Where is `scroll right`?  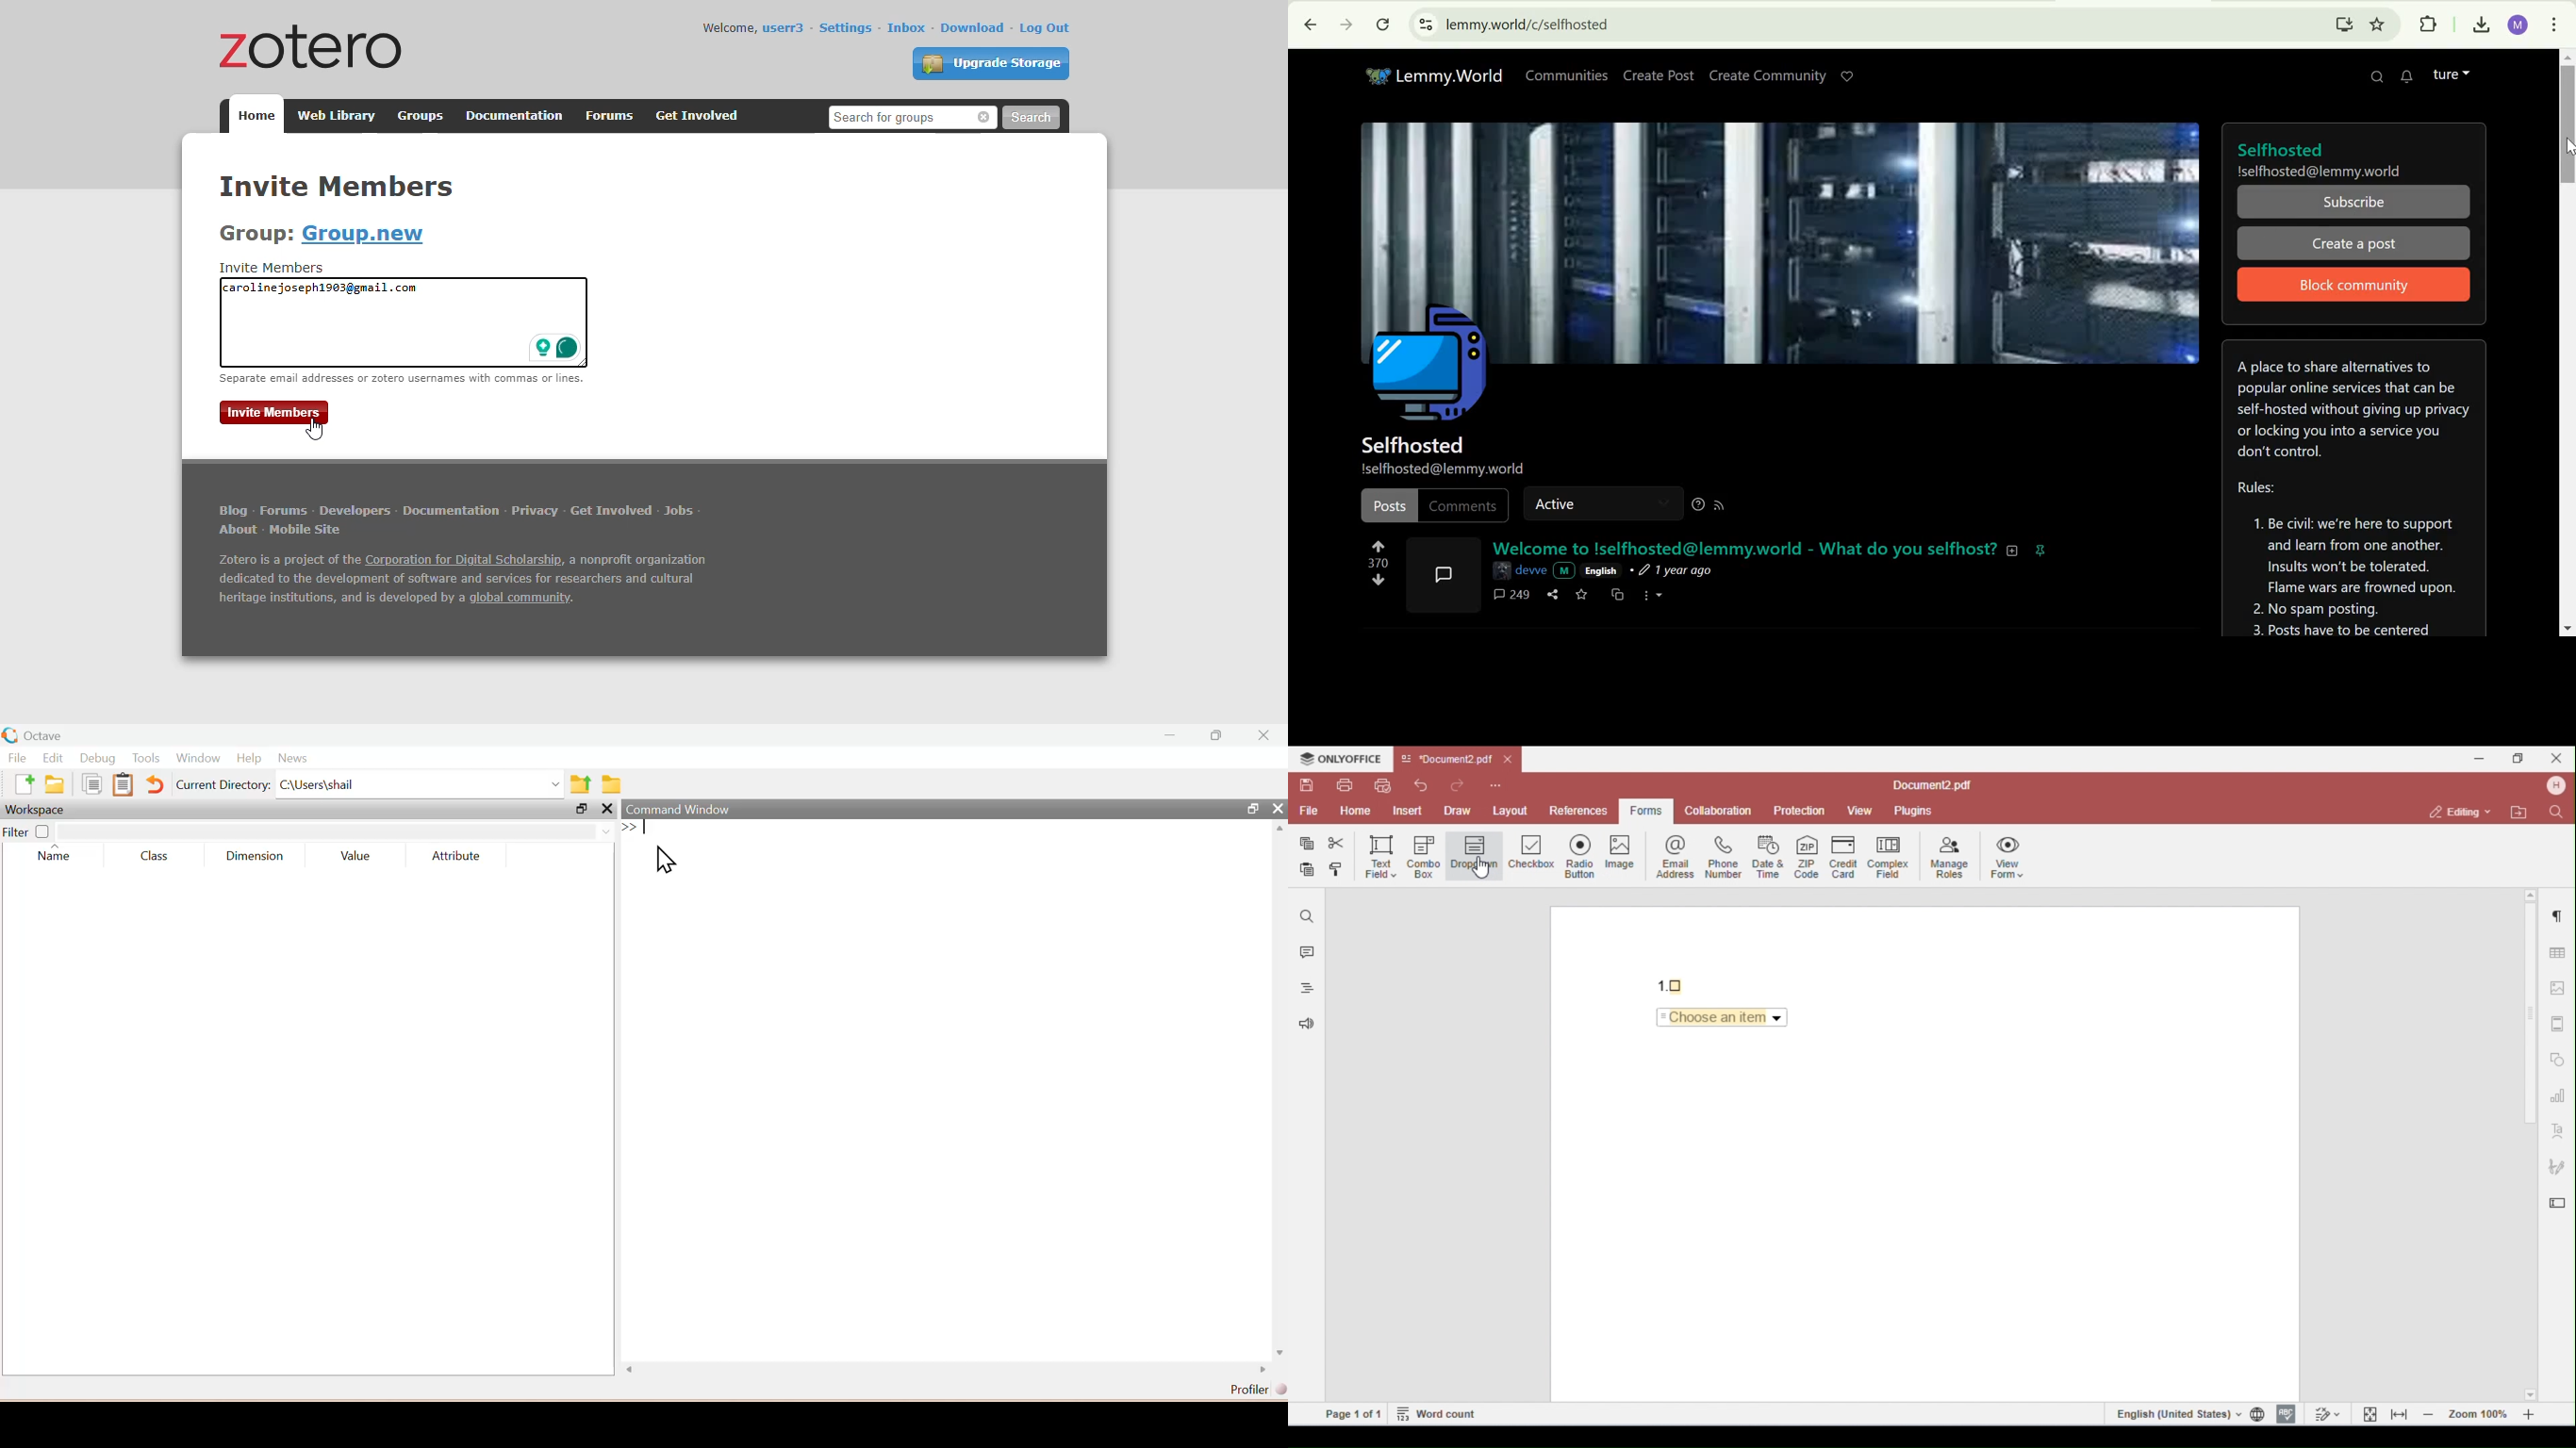
scroll right is located at coordinates (1263, 1371).